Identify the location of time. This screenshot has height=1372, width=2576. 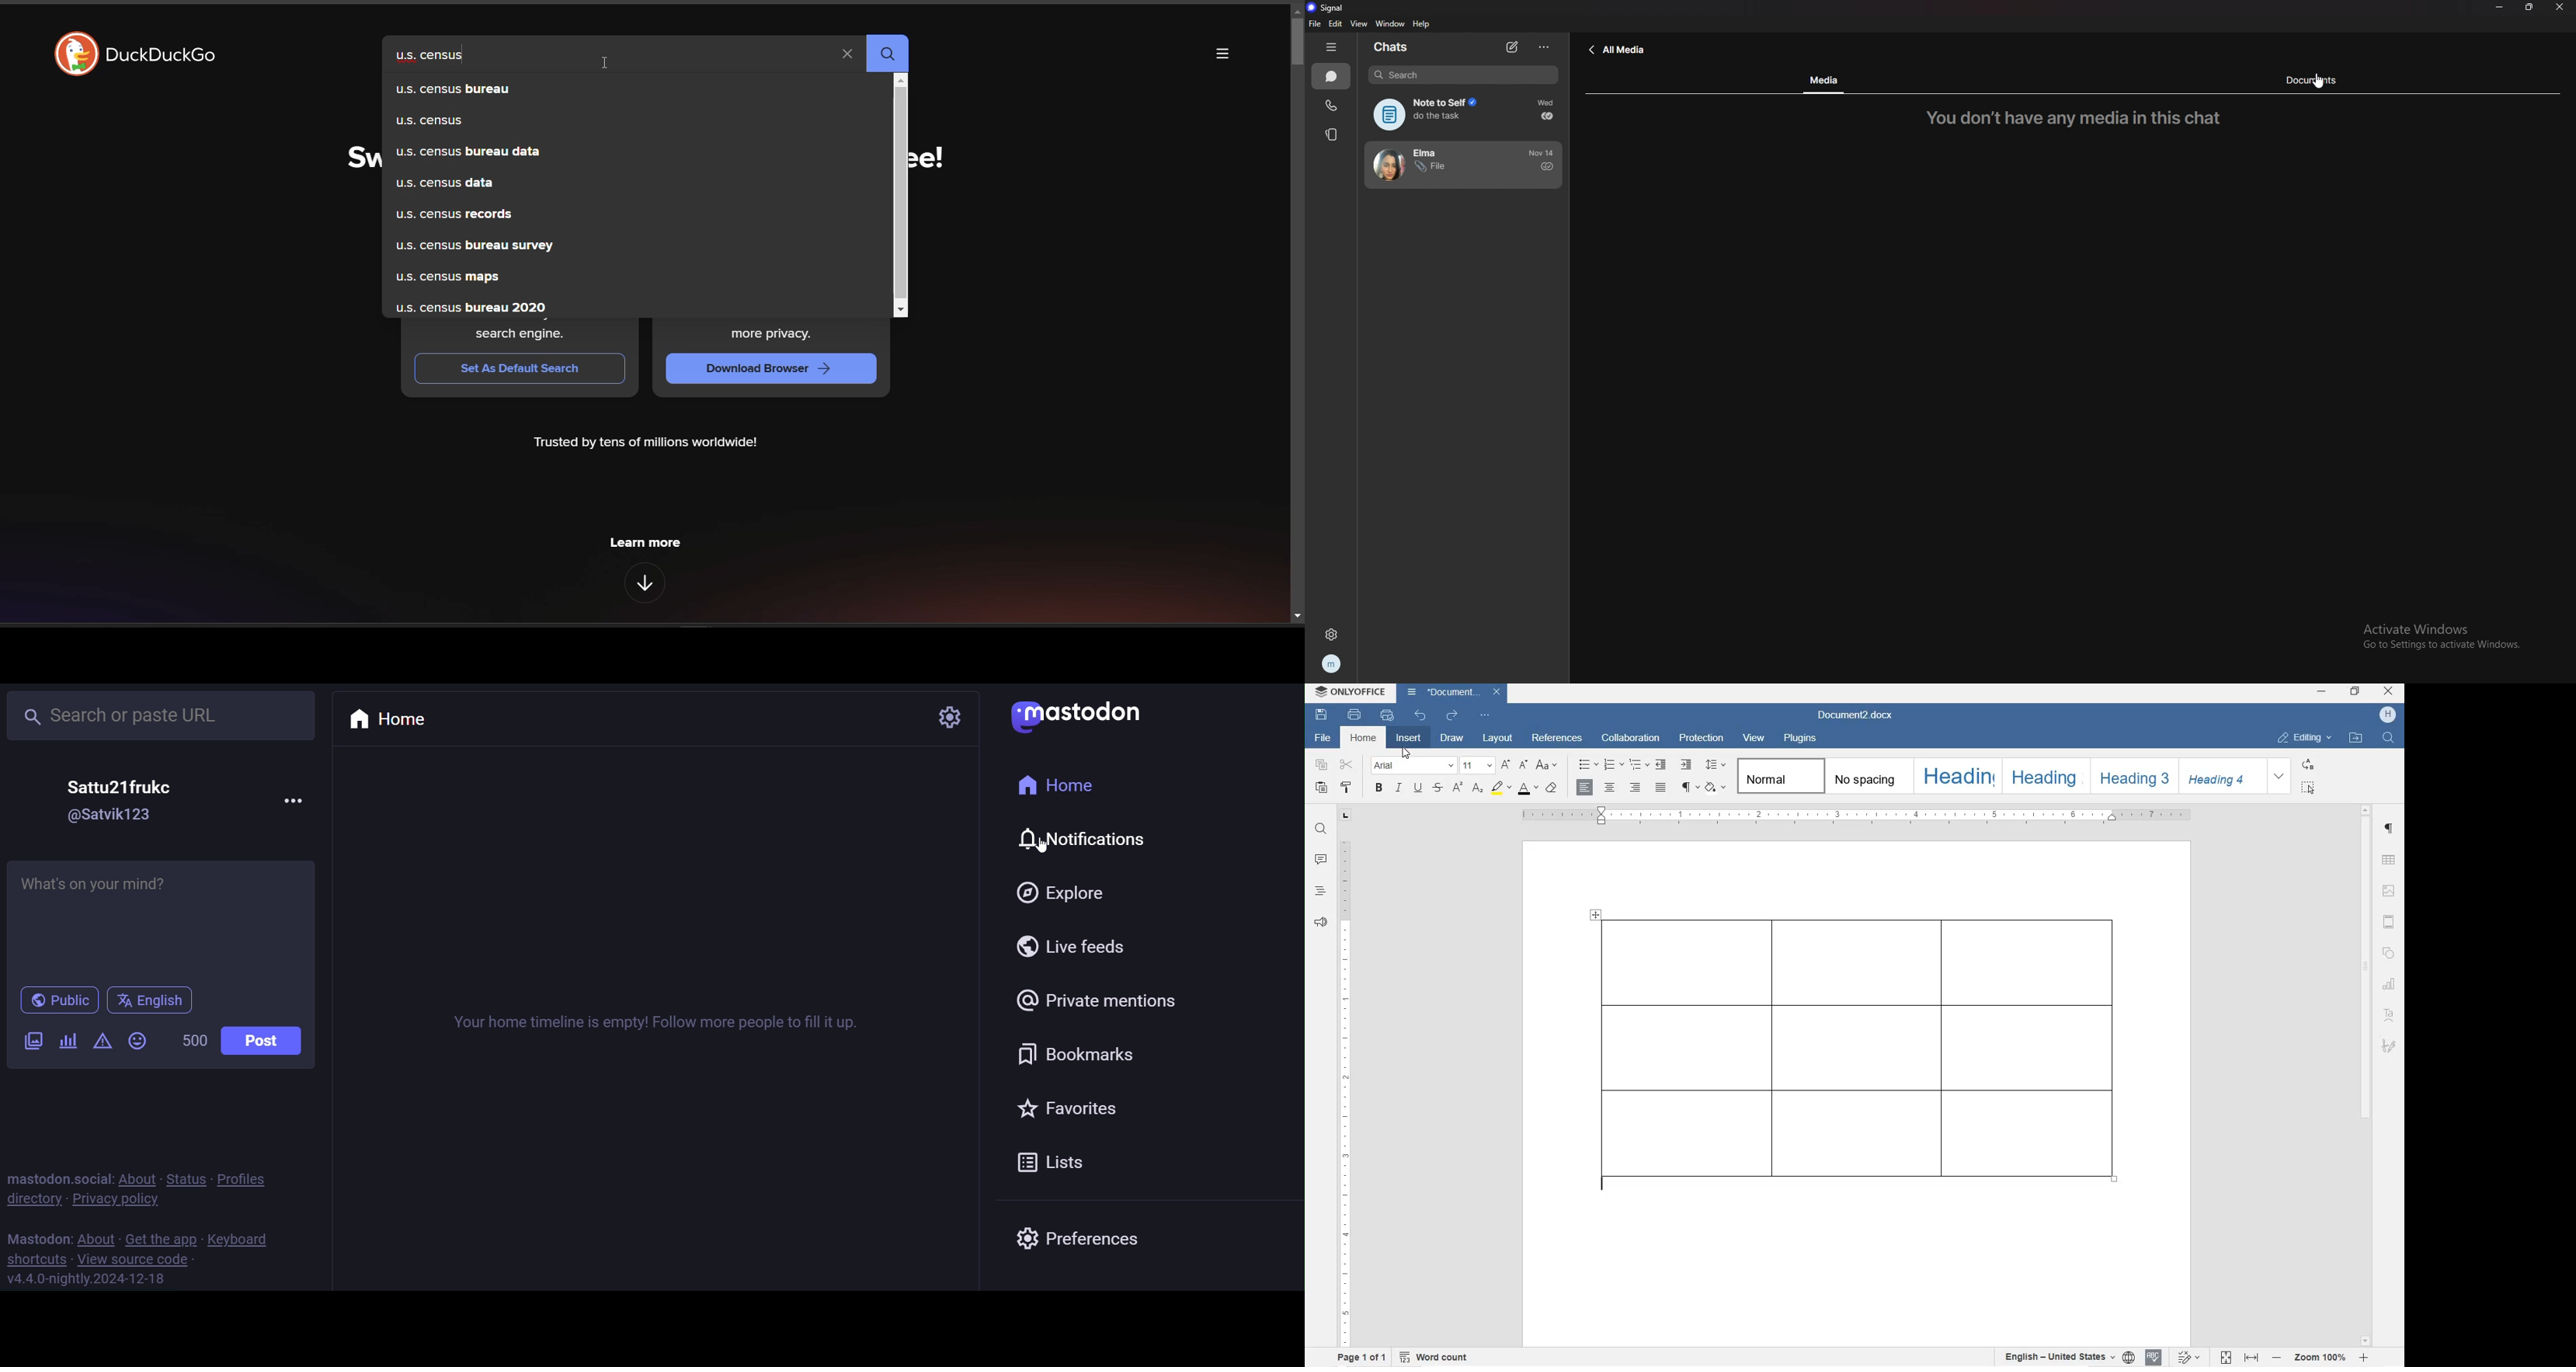
(1543, 152).